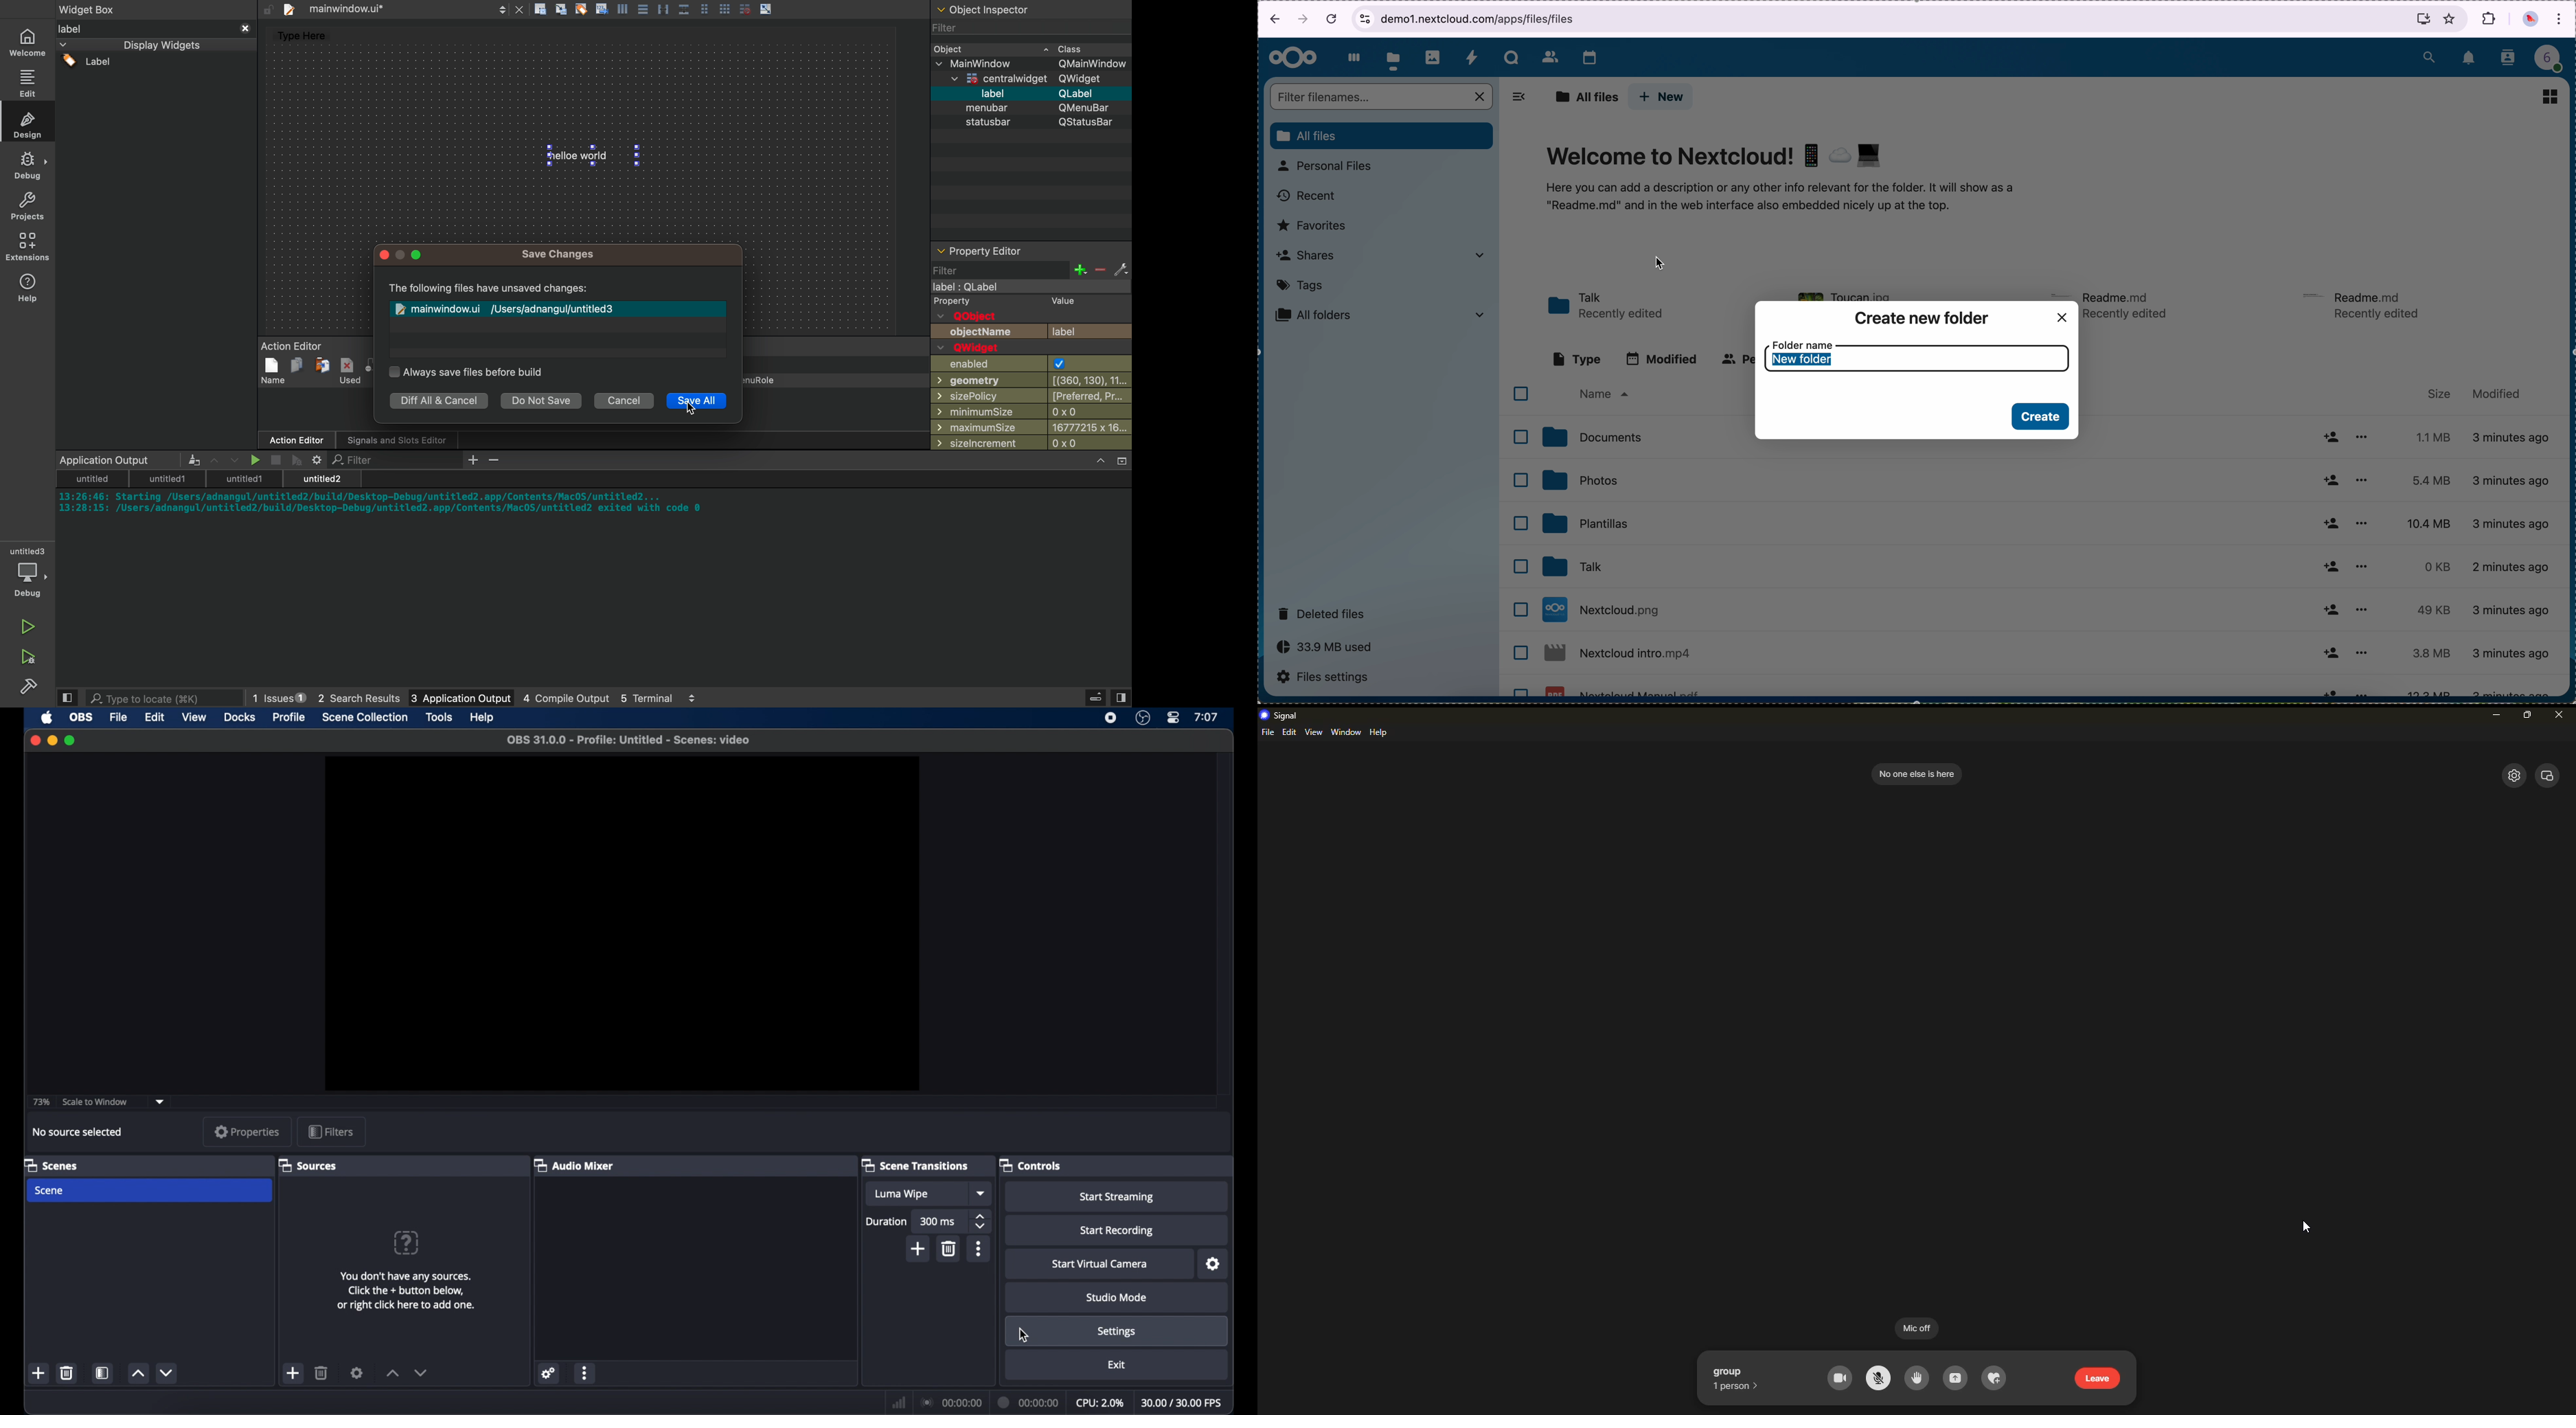 The height and width of the screenshot is (1428, 2576). I want to click on studio mode, so click(1117, 1298).